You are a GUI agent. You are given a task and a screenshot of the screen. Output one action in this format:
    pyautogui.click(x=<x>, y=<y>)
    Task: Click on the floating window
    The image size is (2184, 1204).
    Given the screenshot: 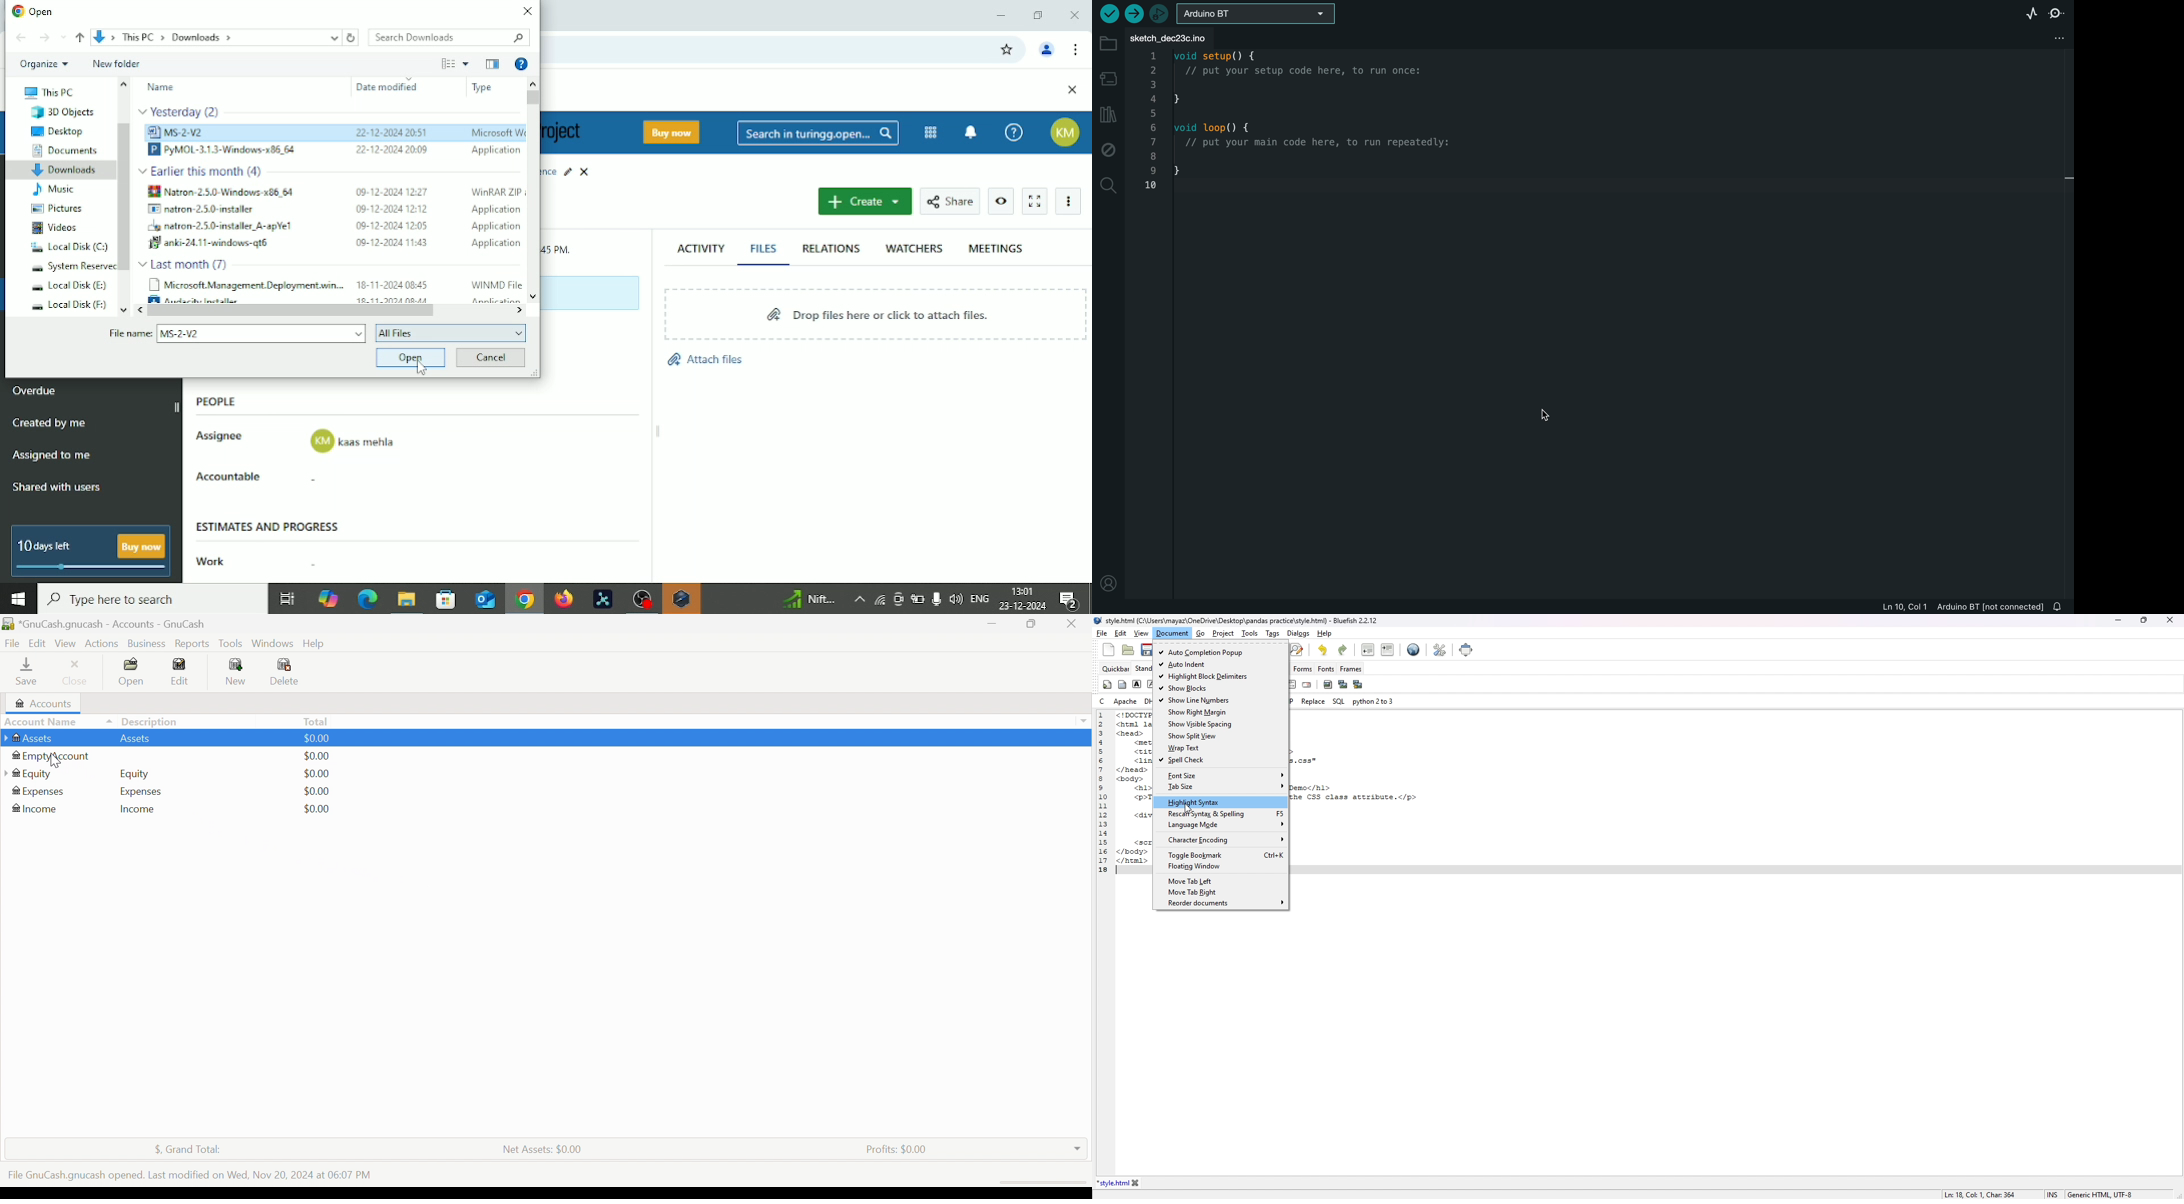 What is the action you would take?
    pyautogui.click(x=1221, y=867)
    